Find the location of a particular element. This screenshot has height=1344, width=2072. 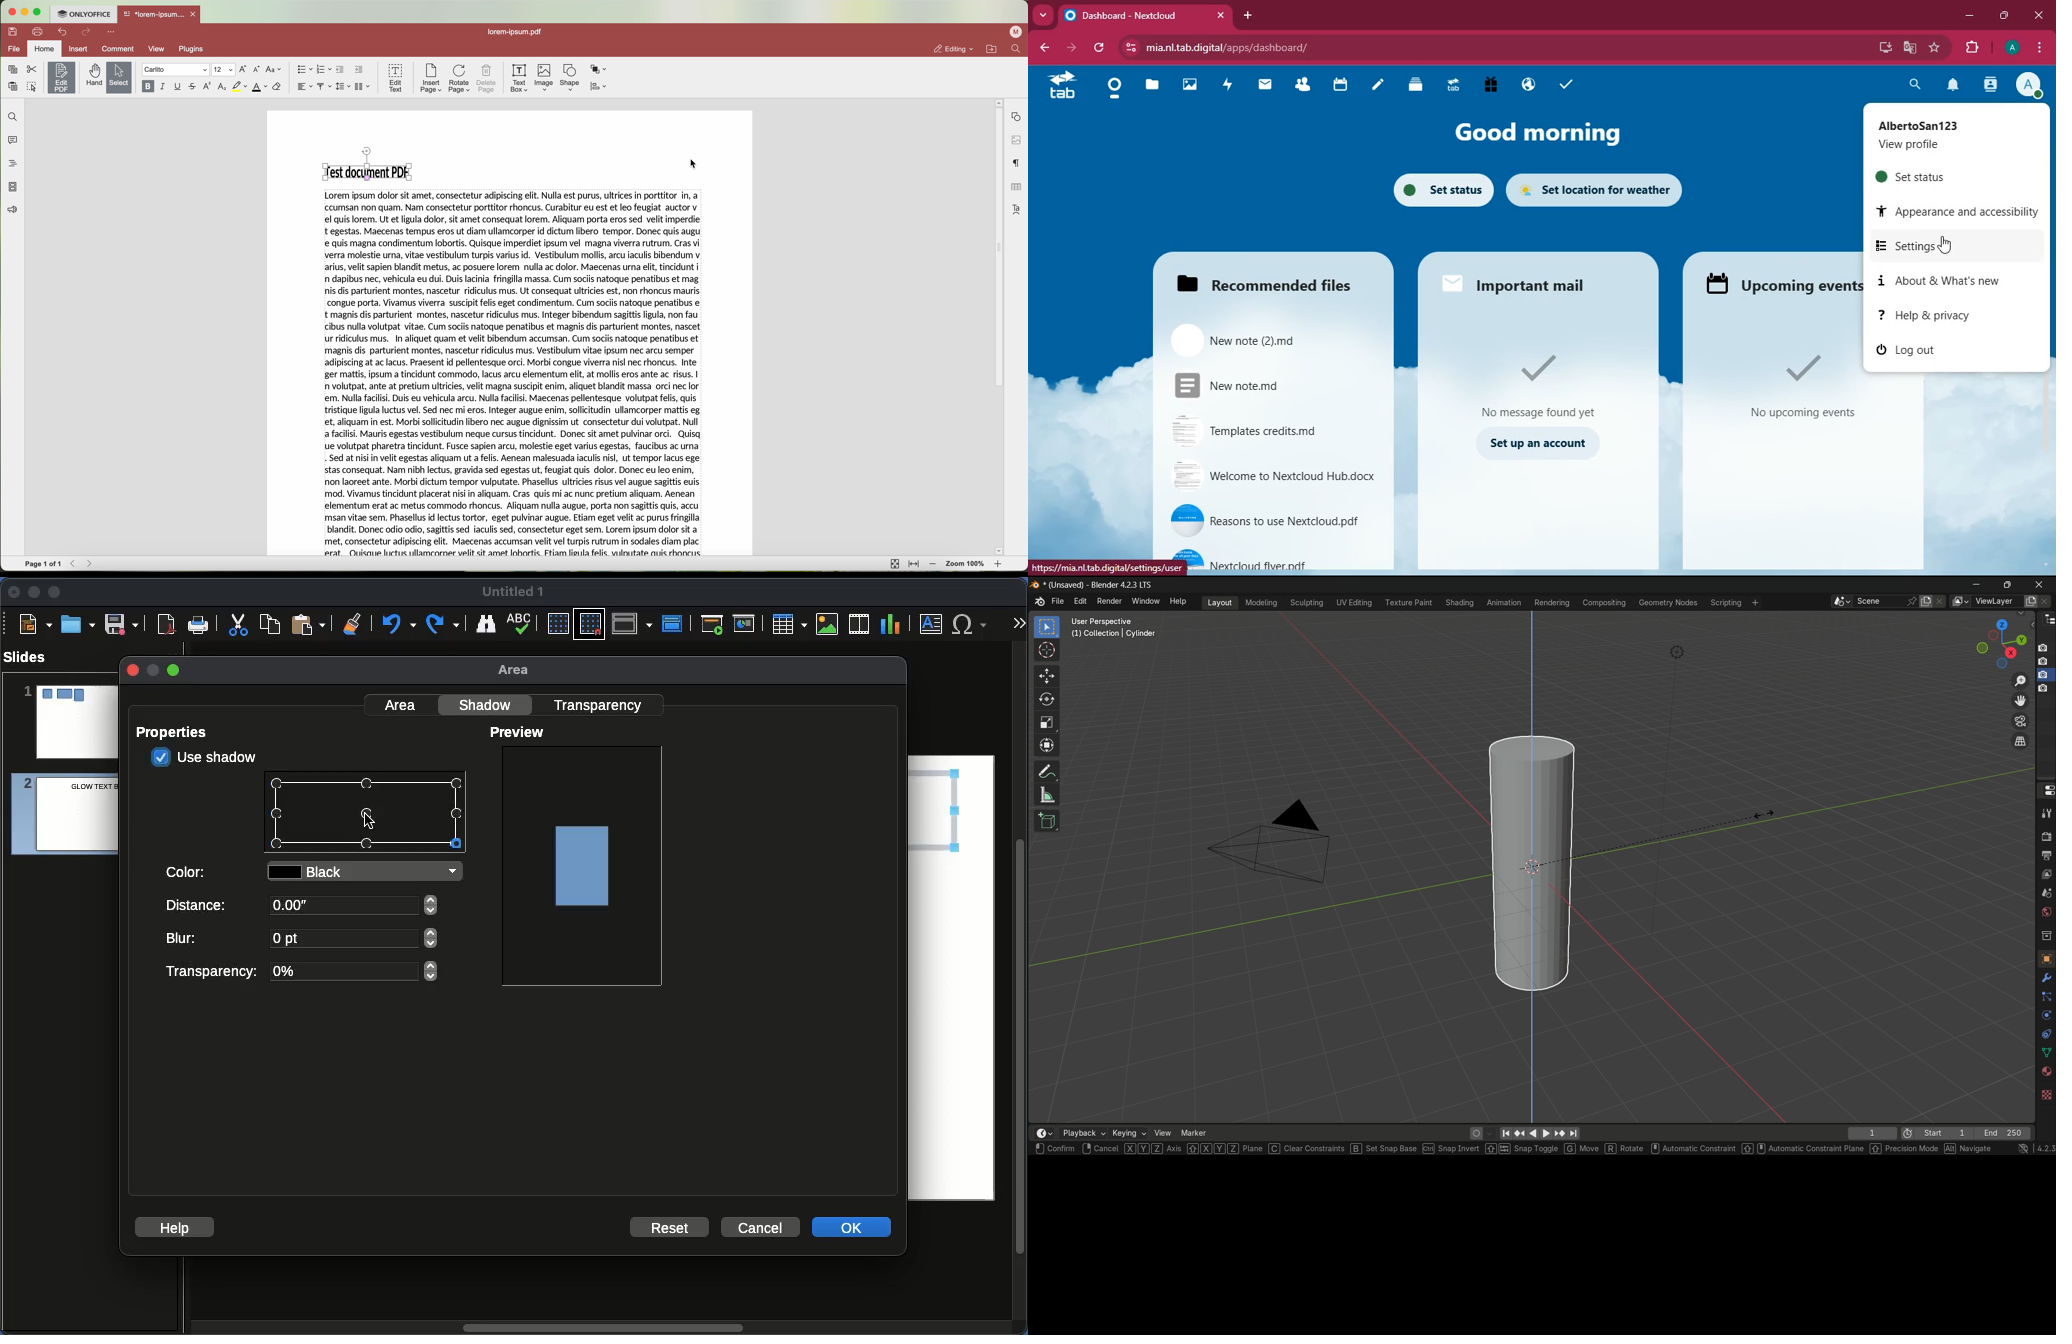

shape settings is located at coordinates (1016, 115).